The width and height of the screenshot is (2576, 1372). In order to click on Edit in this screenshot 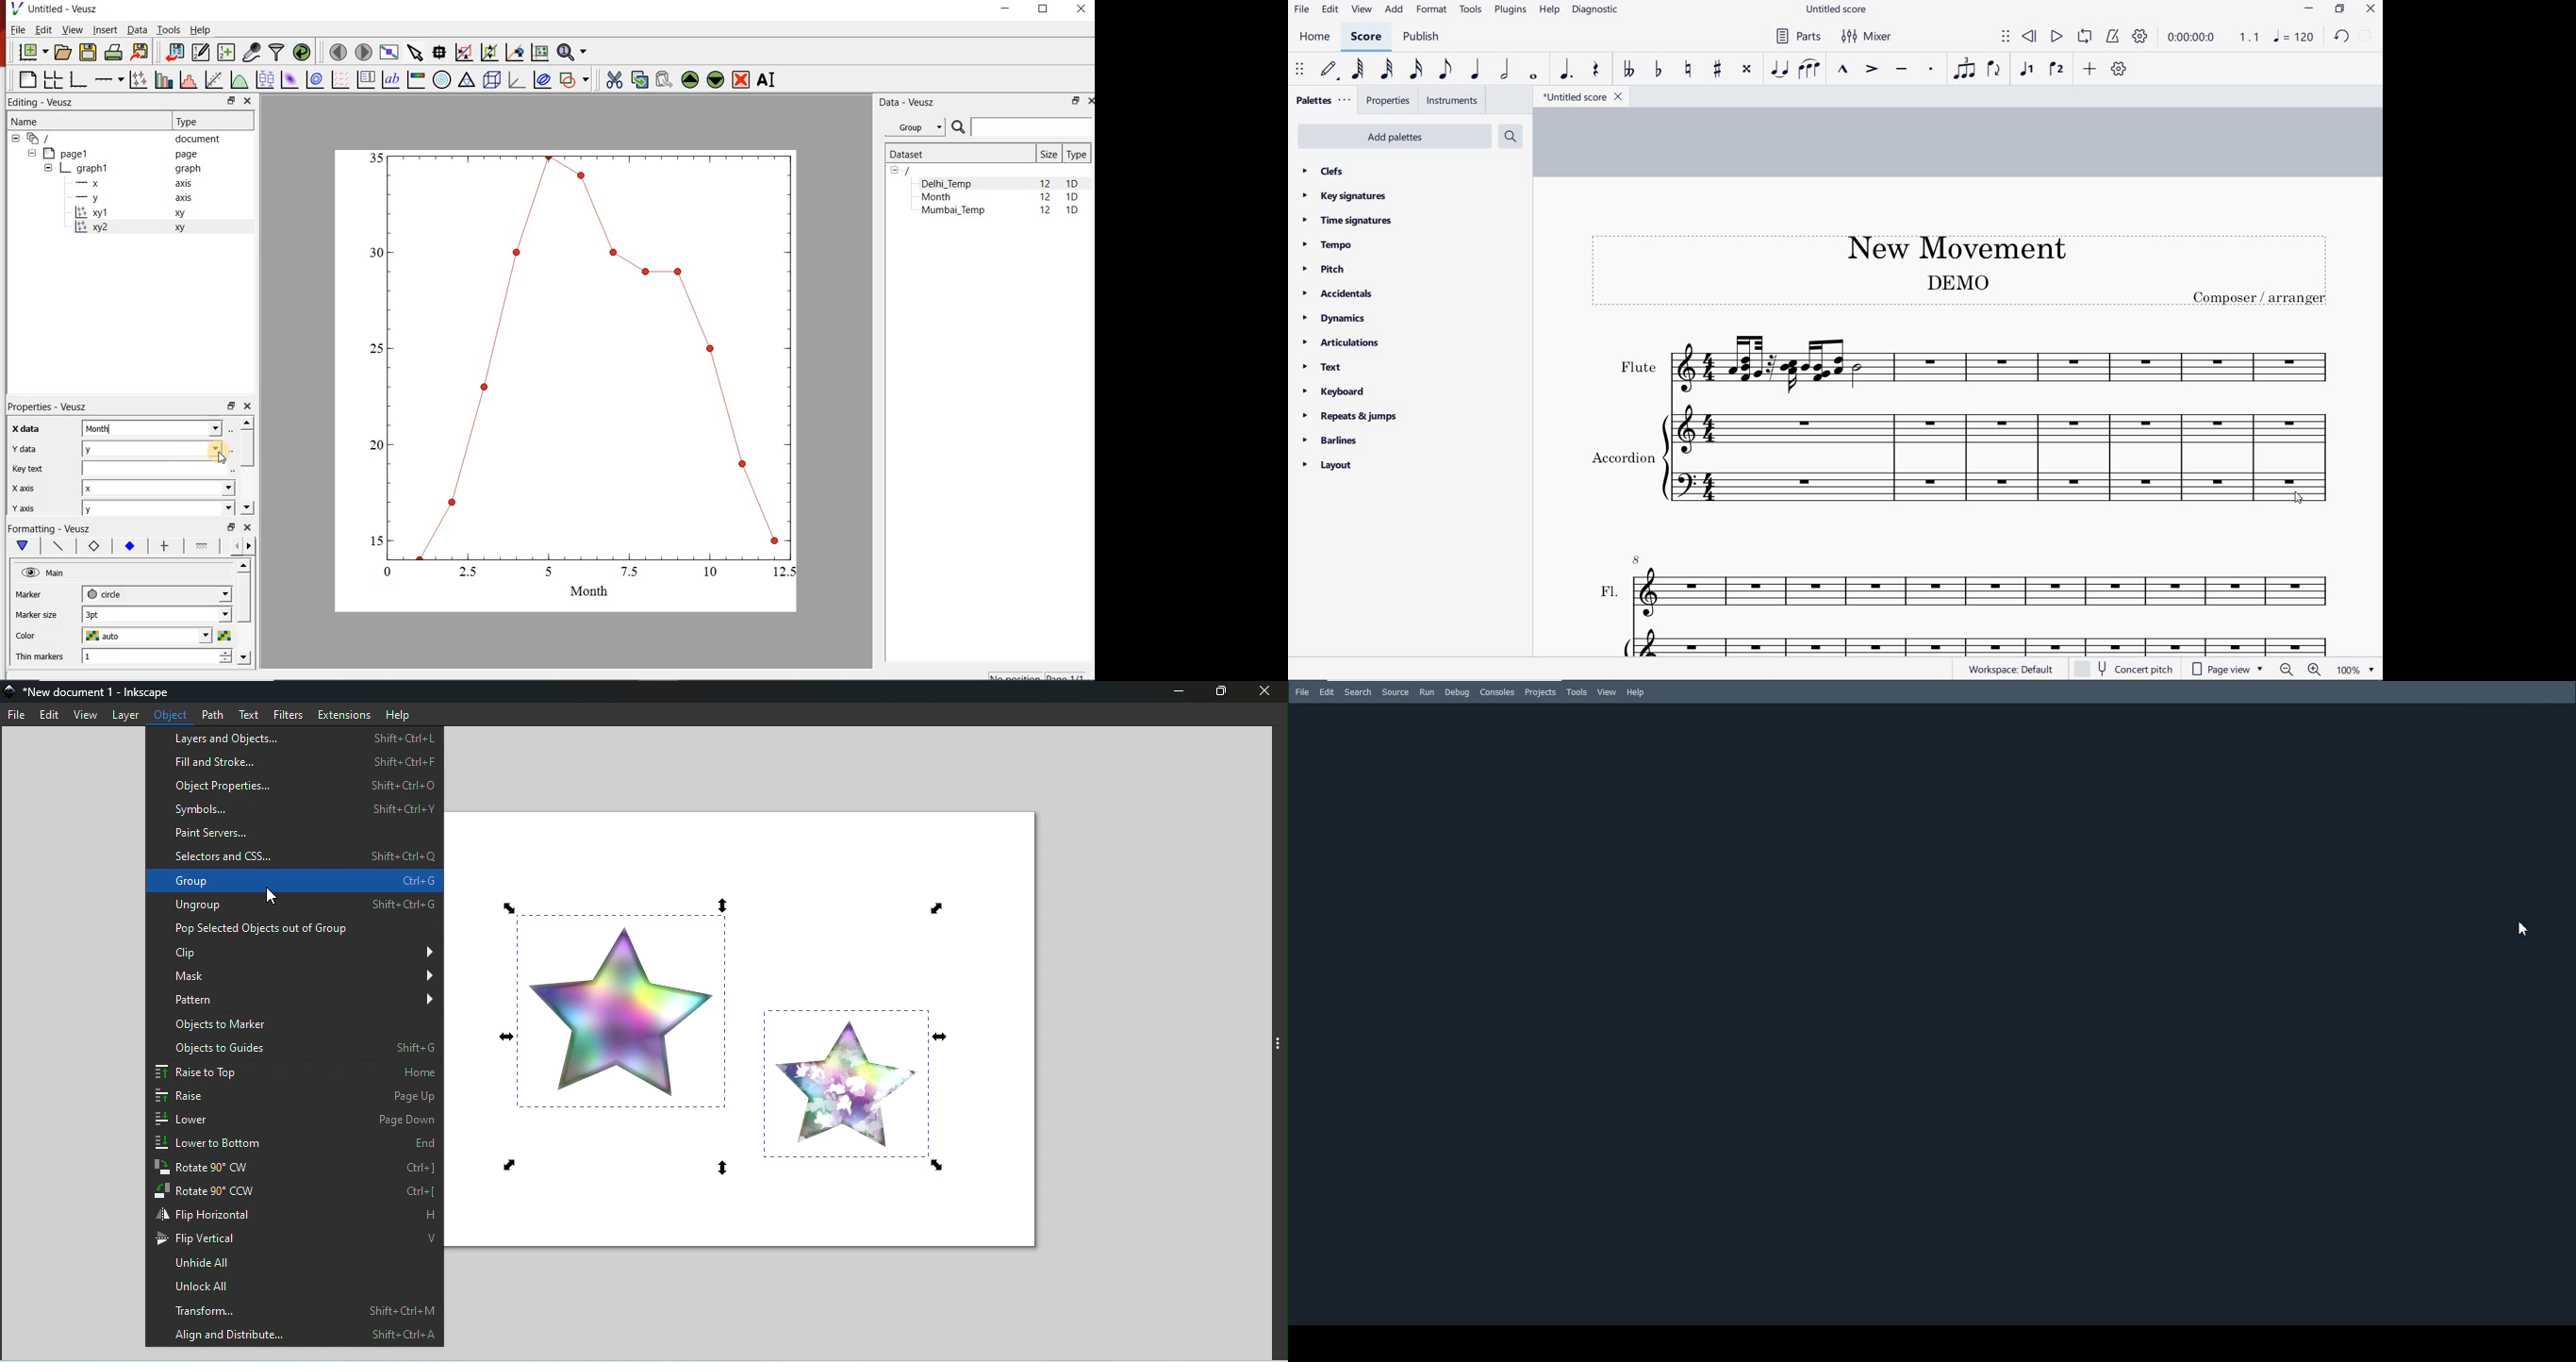, I will do `click(51, 714)`.